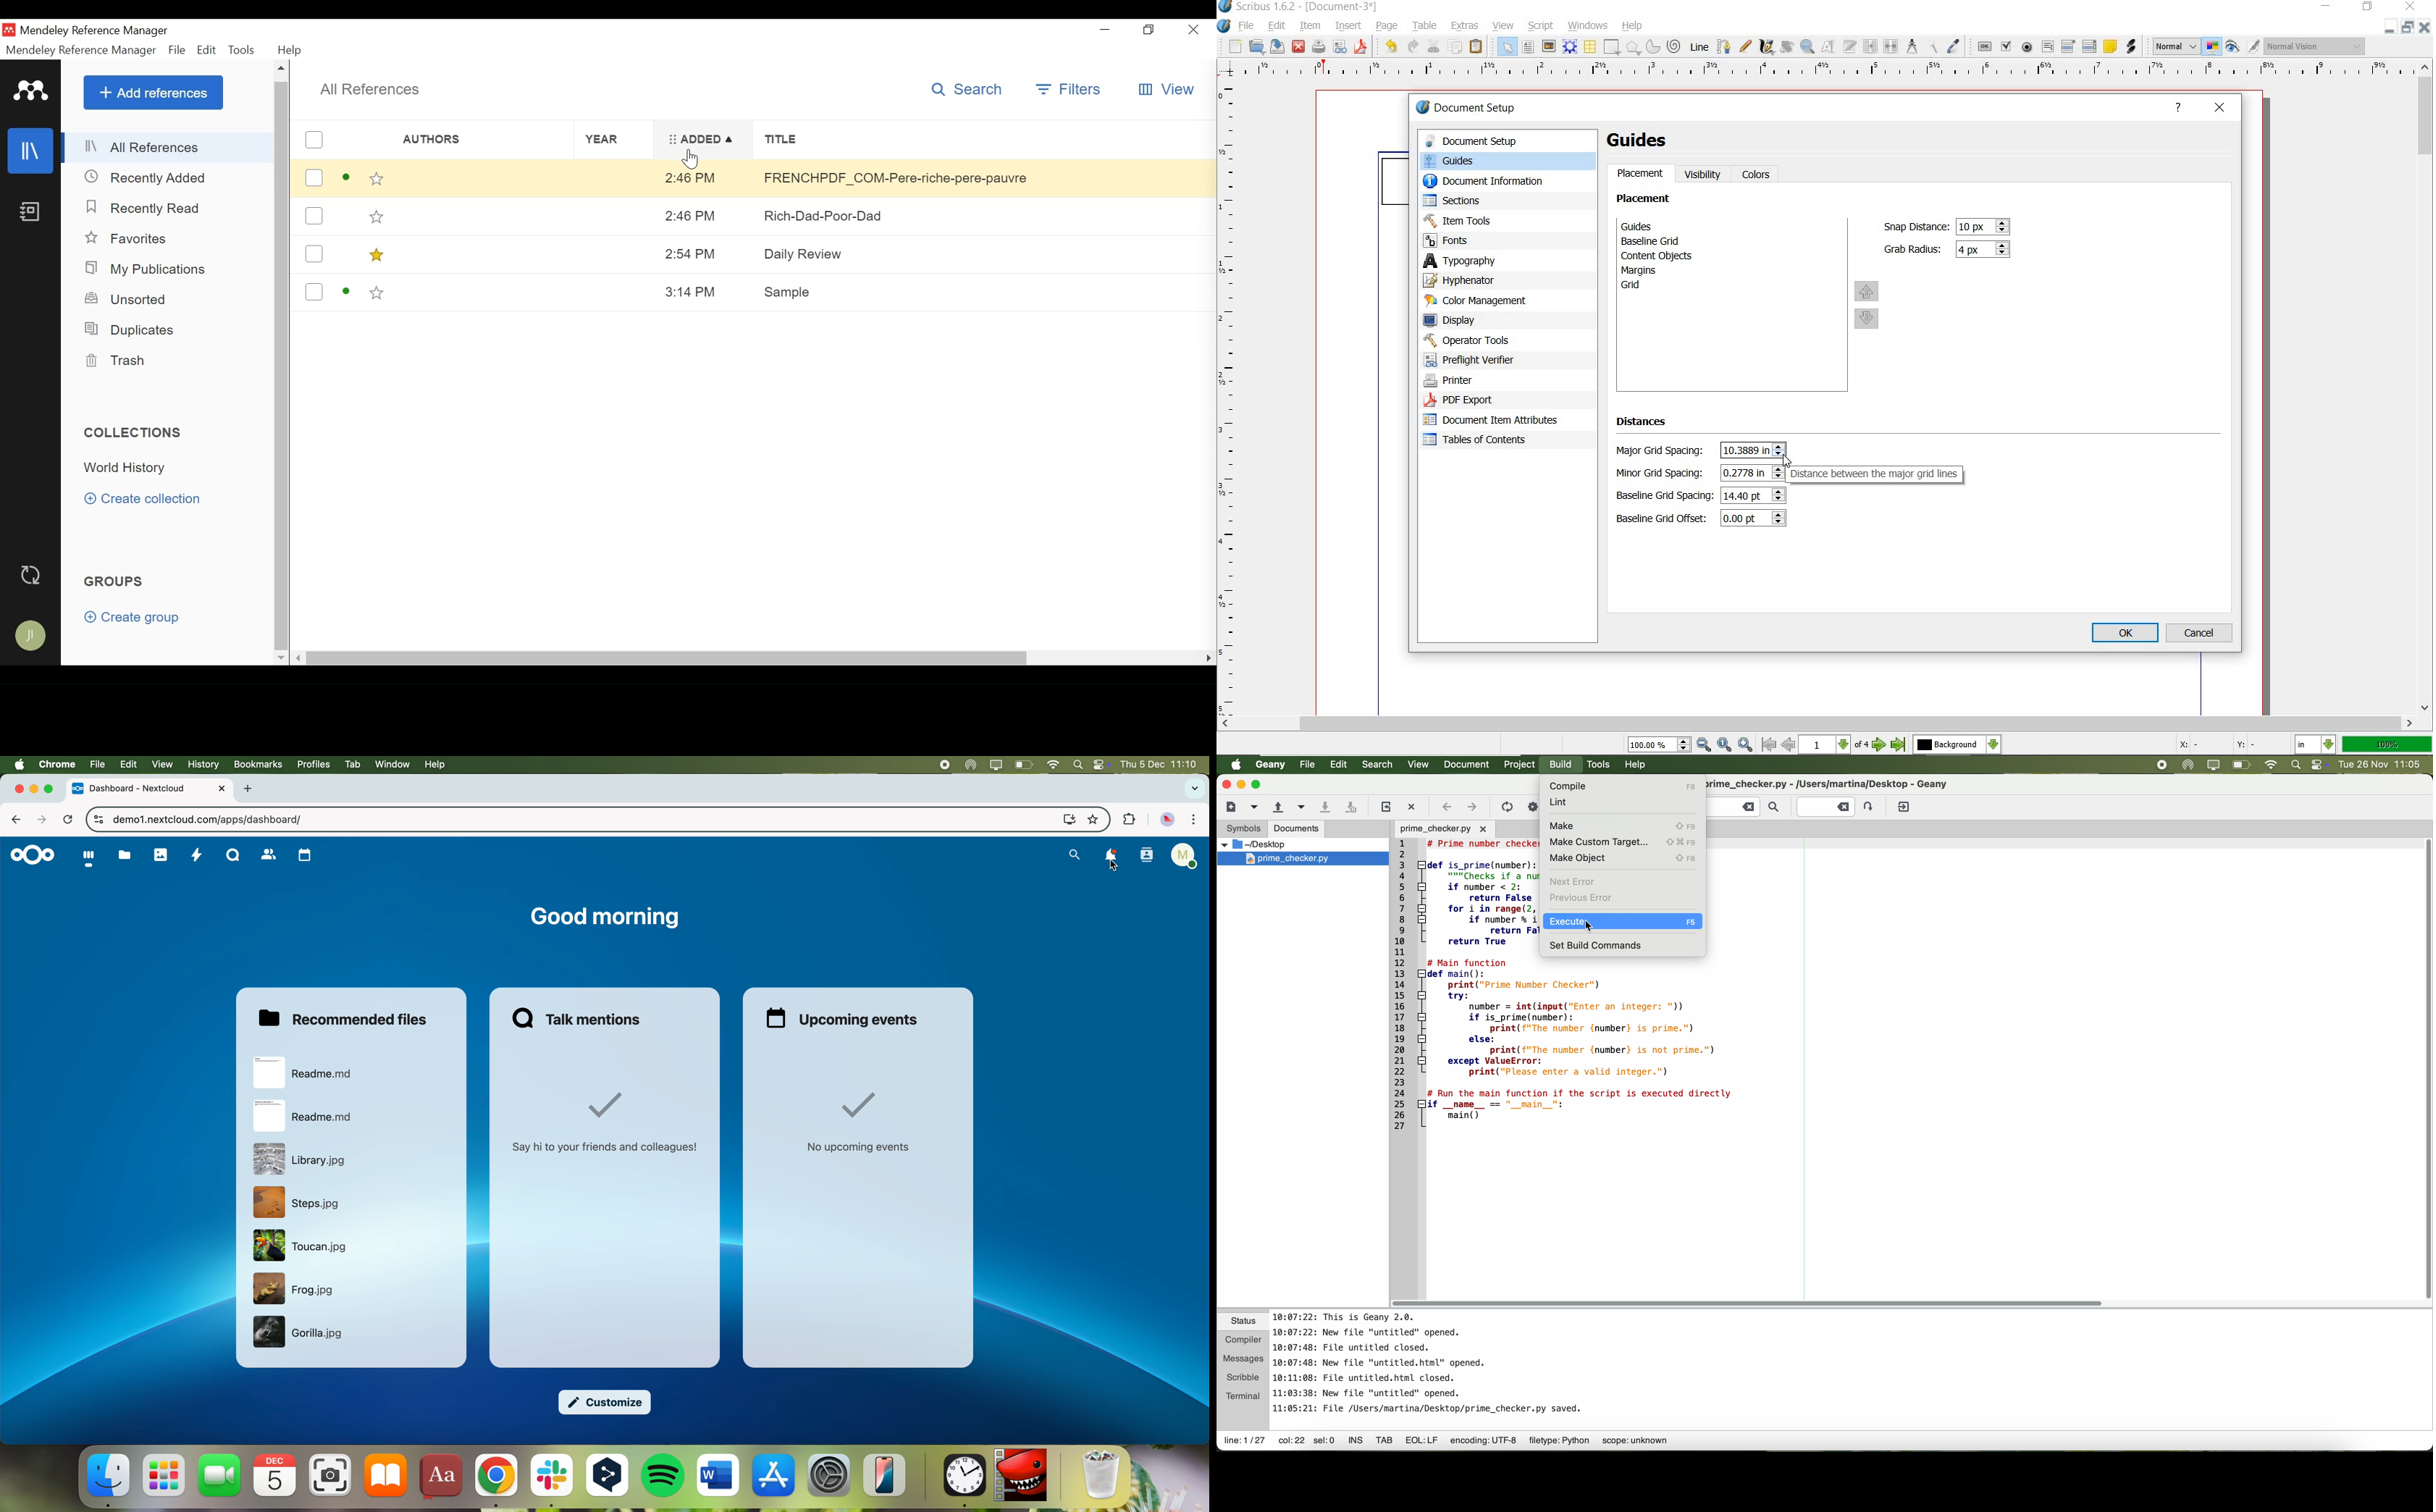  What do you see at coordinates (1648, 424) in the screenshot?
I see `distances` at bounding box center [1648, 424].